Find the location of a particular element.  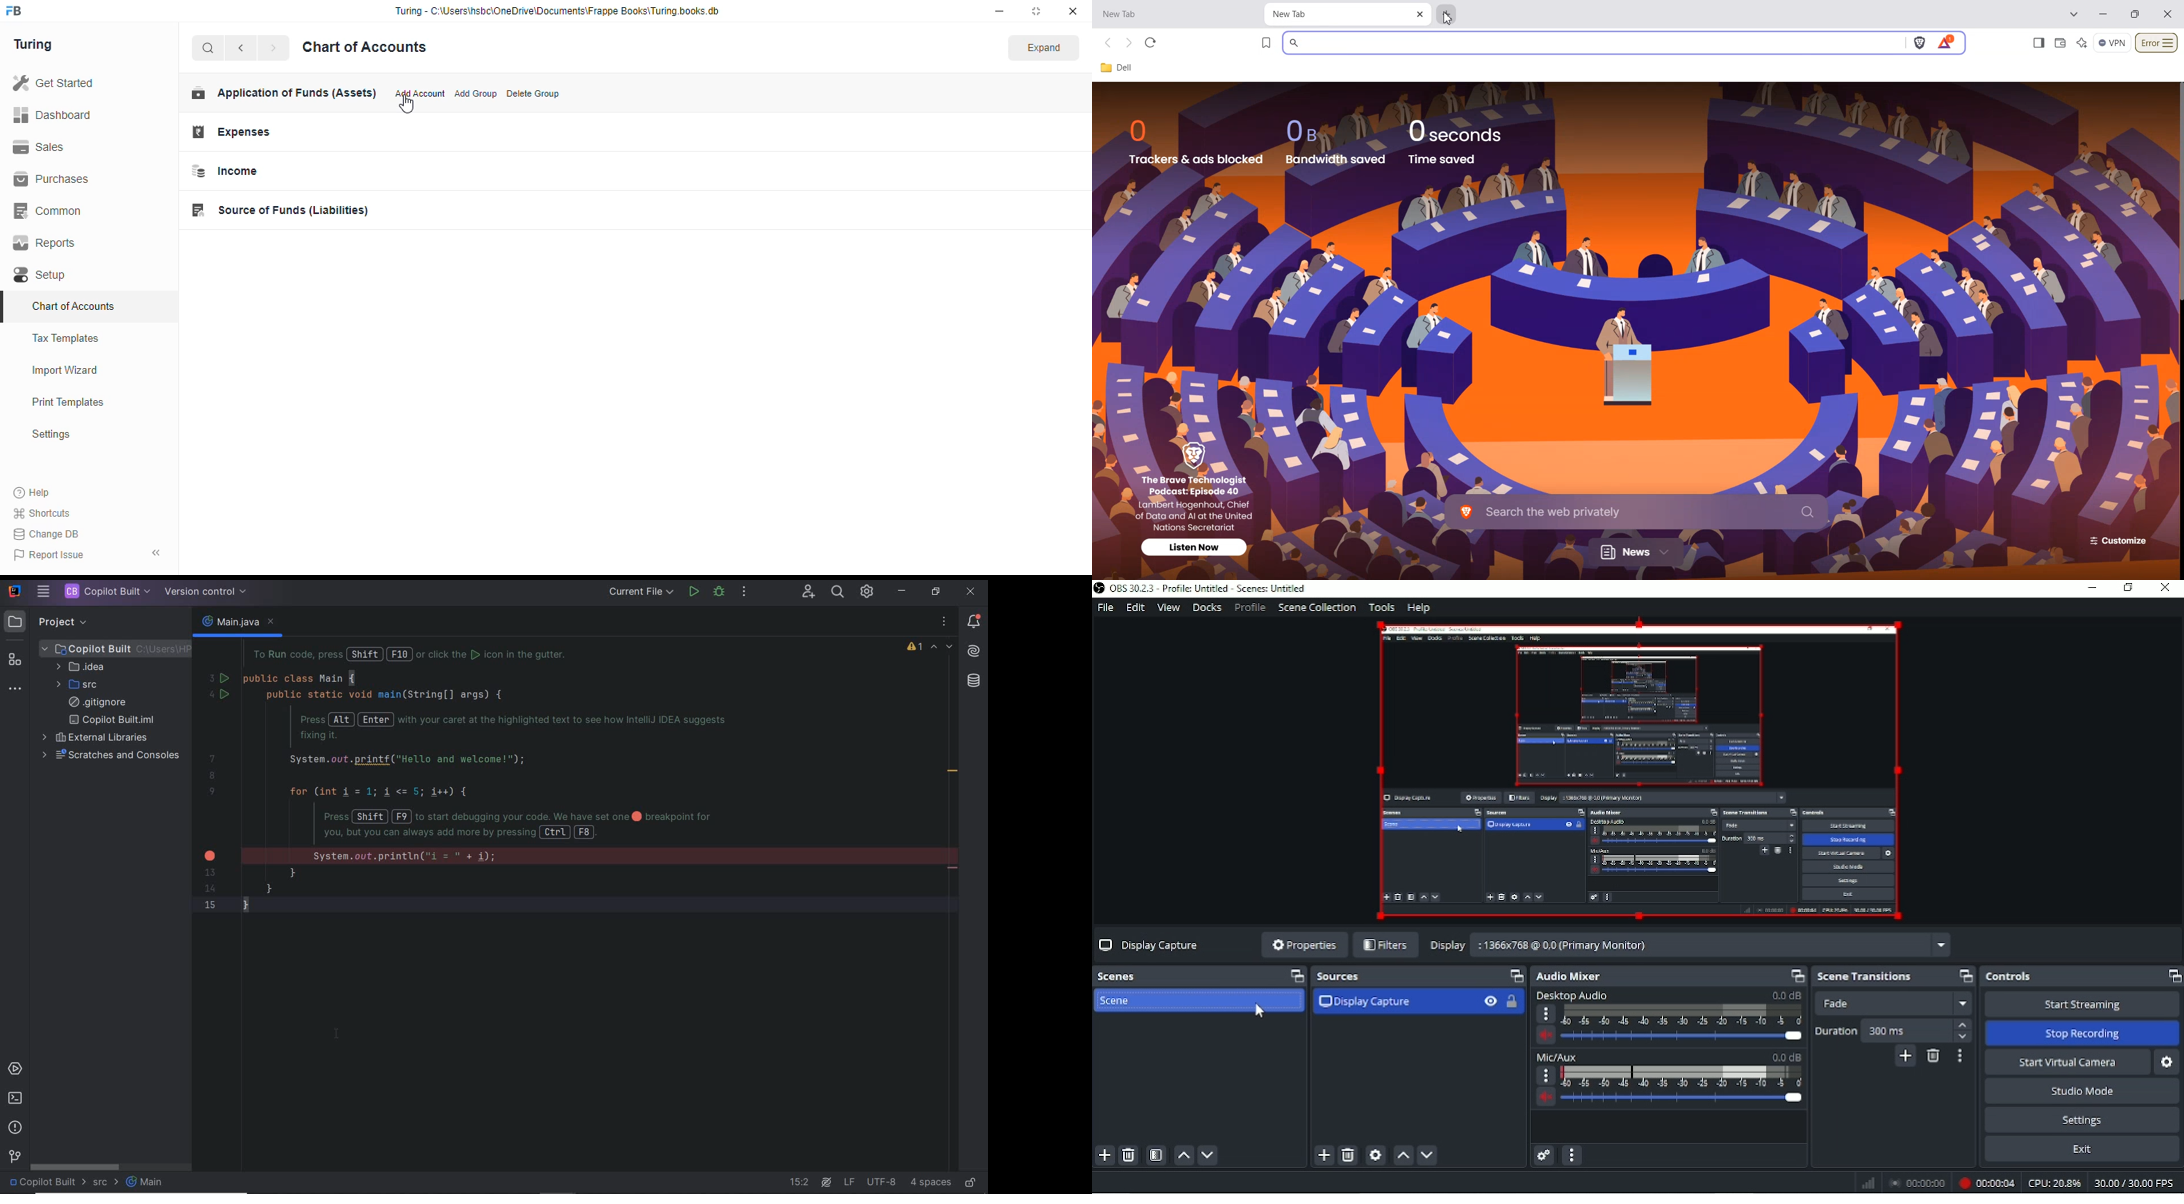

Mic/Aux is located at coordinates (1558, 1058).